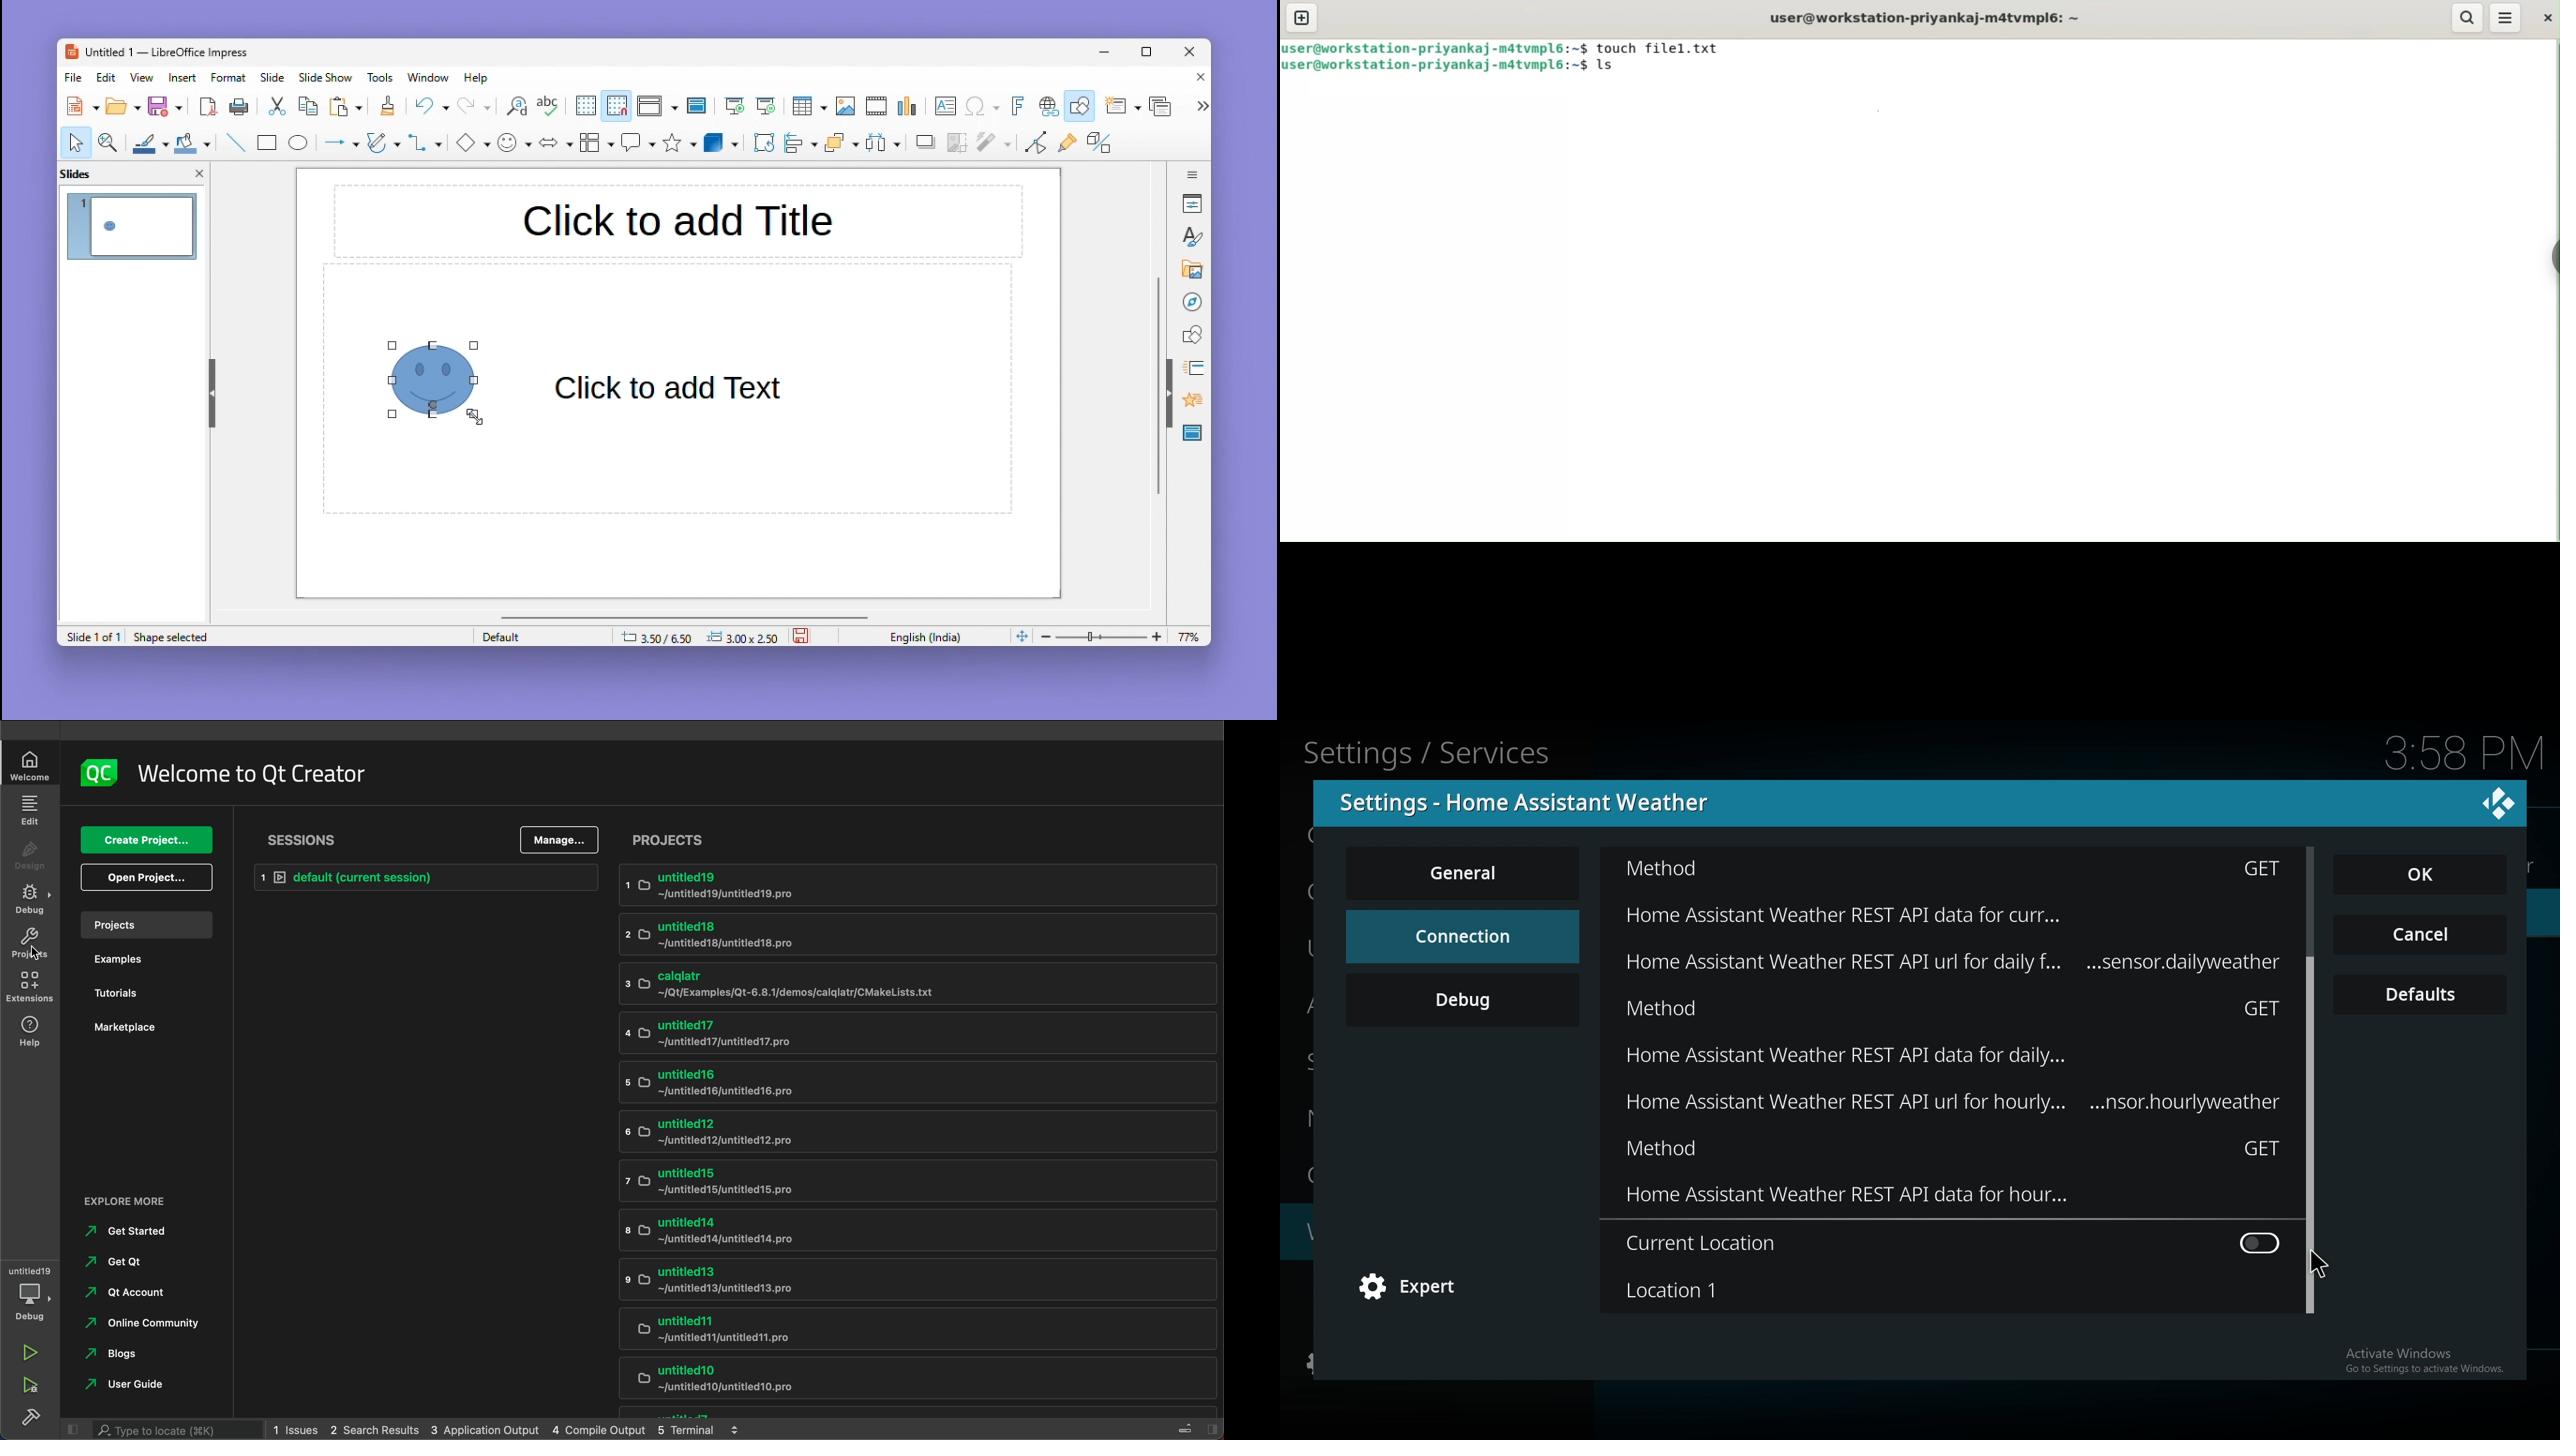 Image resolution: width=2576 pixels, height=1456 pixels. Describe the element at coordinates (239, 107) in the screenshot. I see `Print` at that location.